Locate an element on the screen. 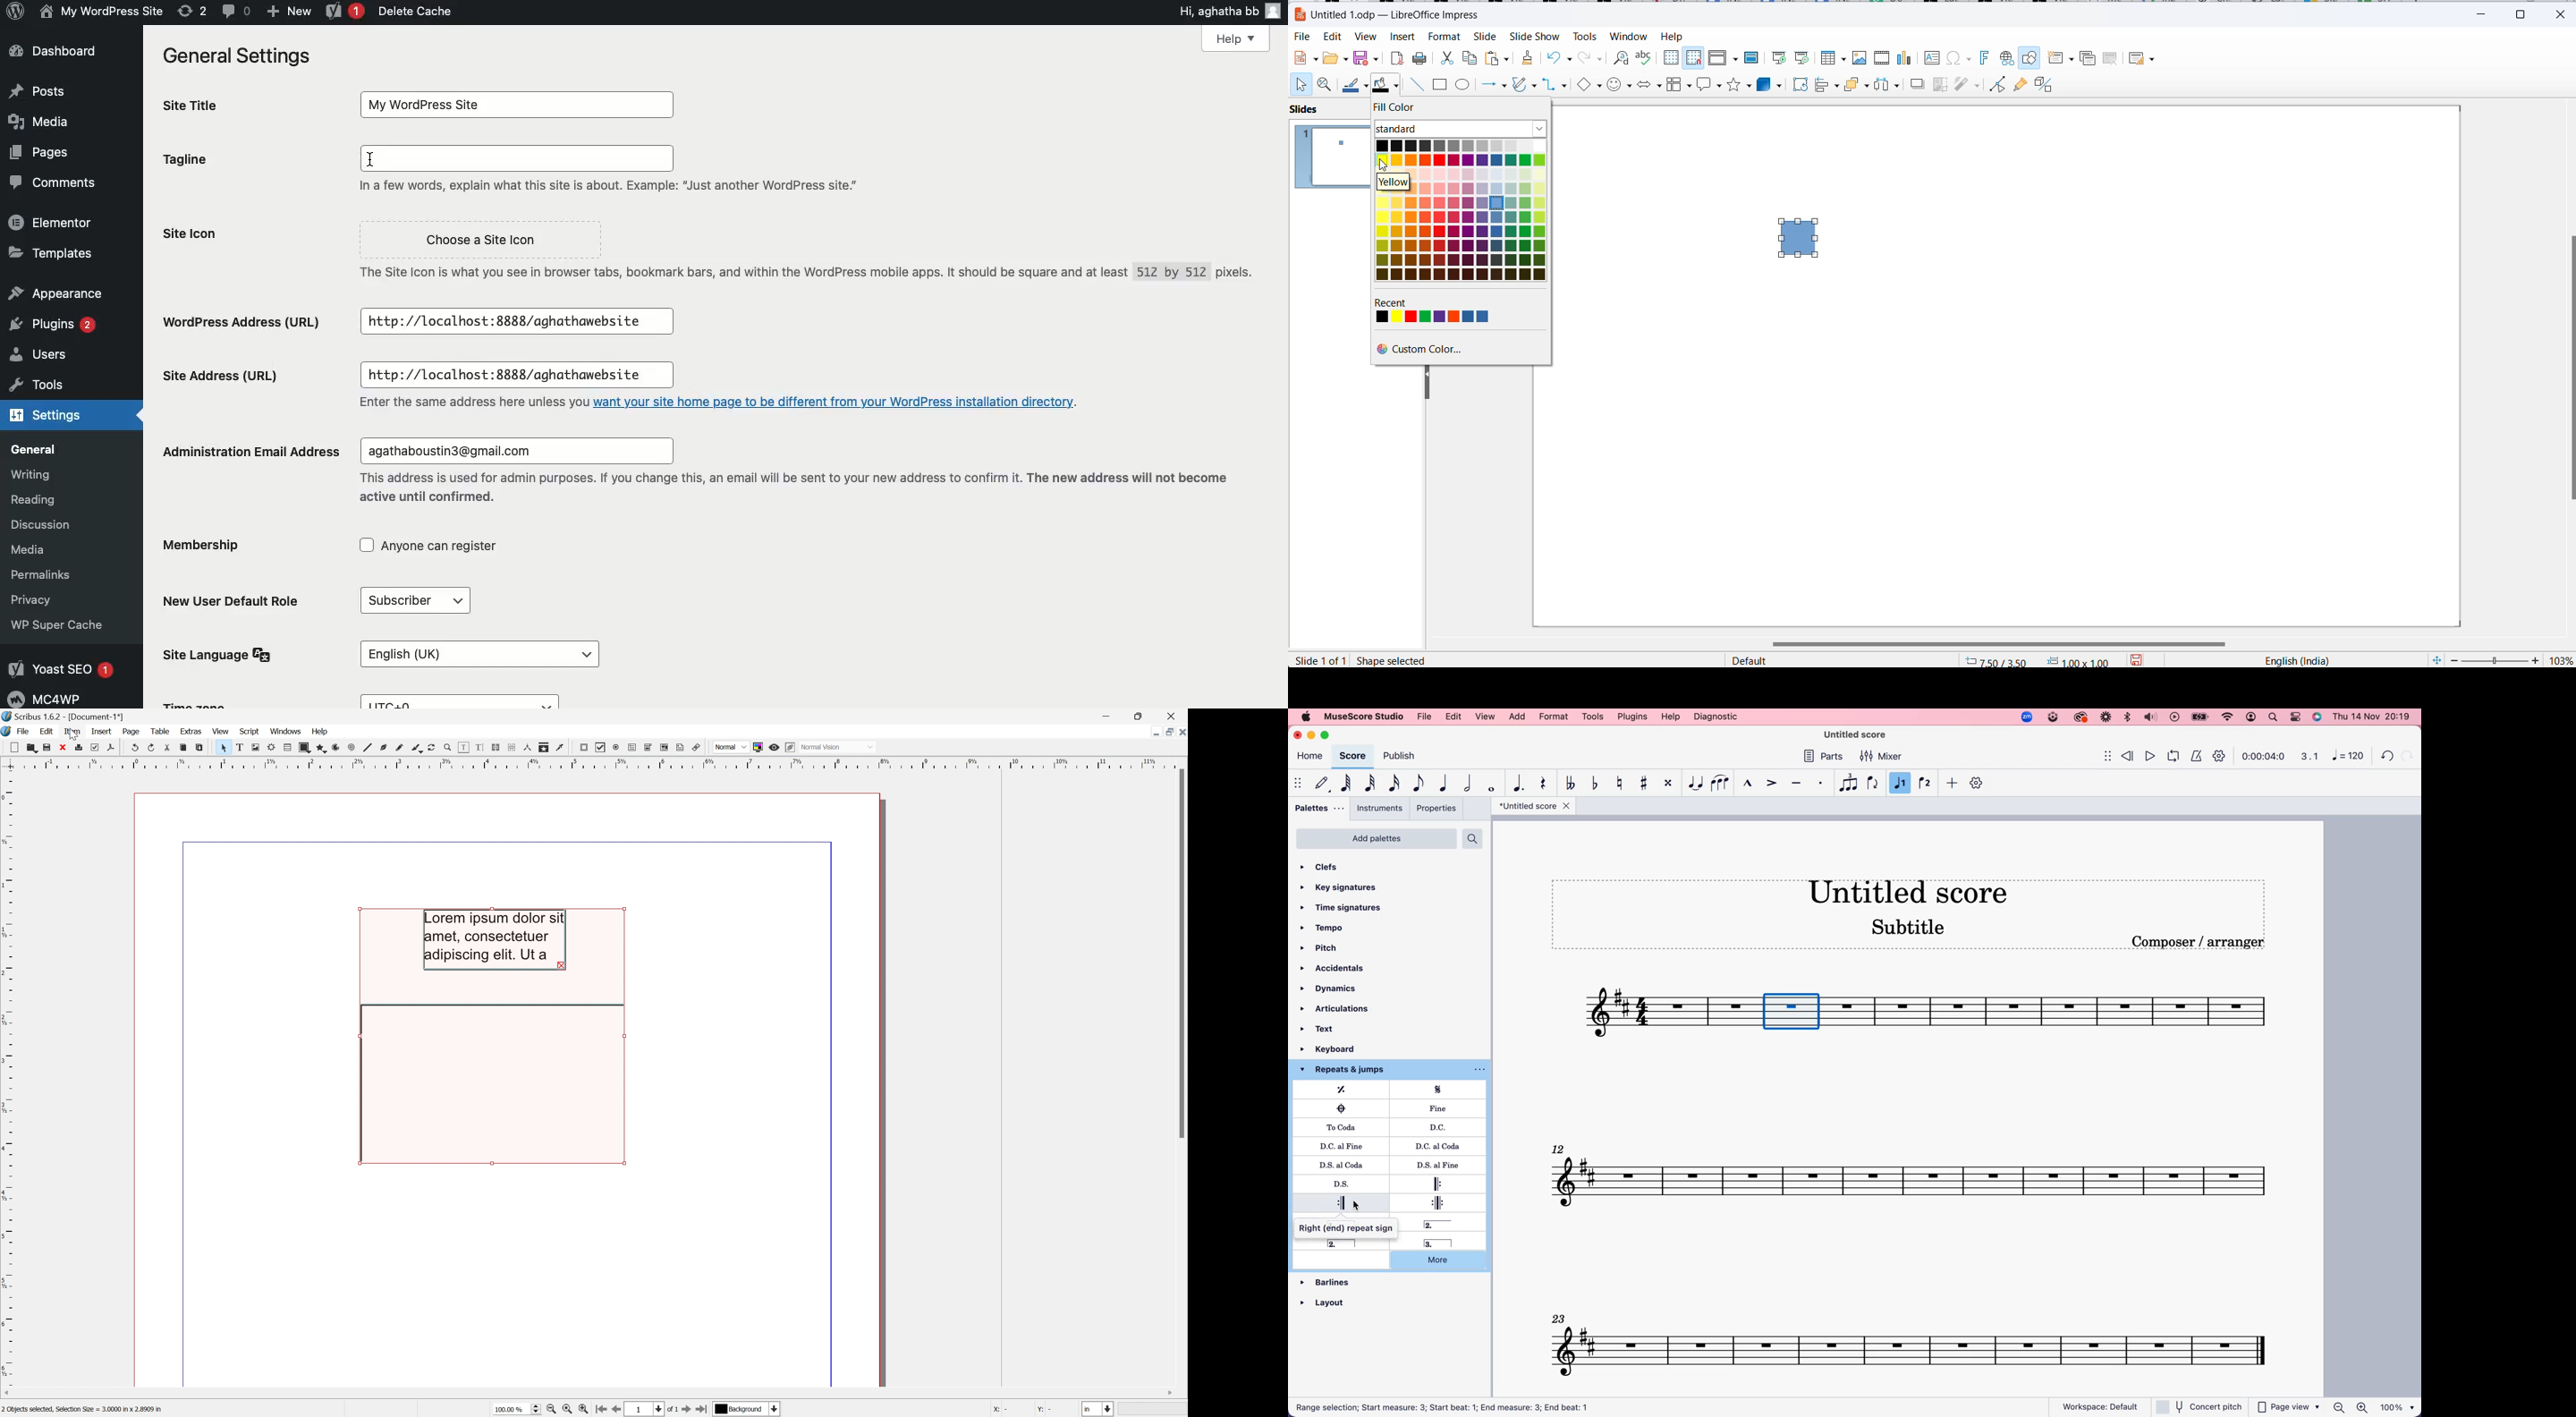 The image size is (2576, 1428). fill color options is located at coordinates (1398, 86).